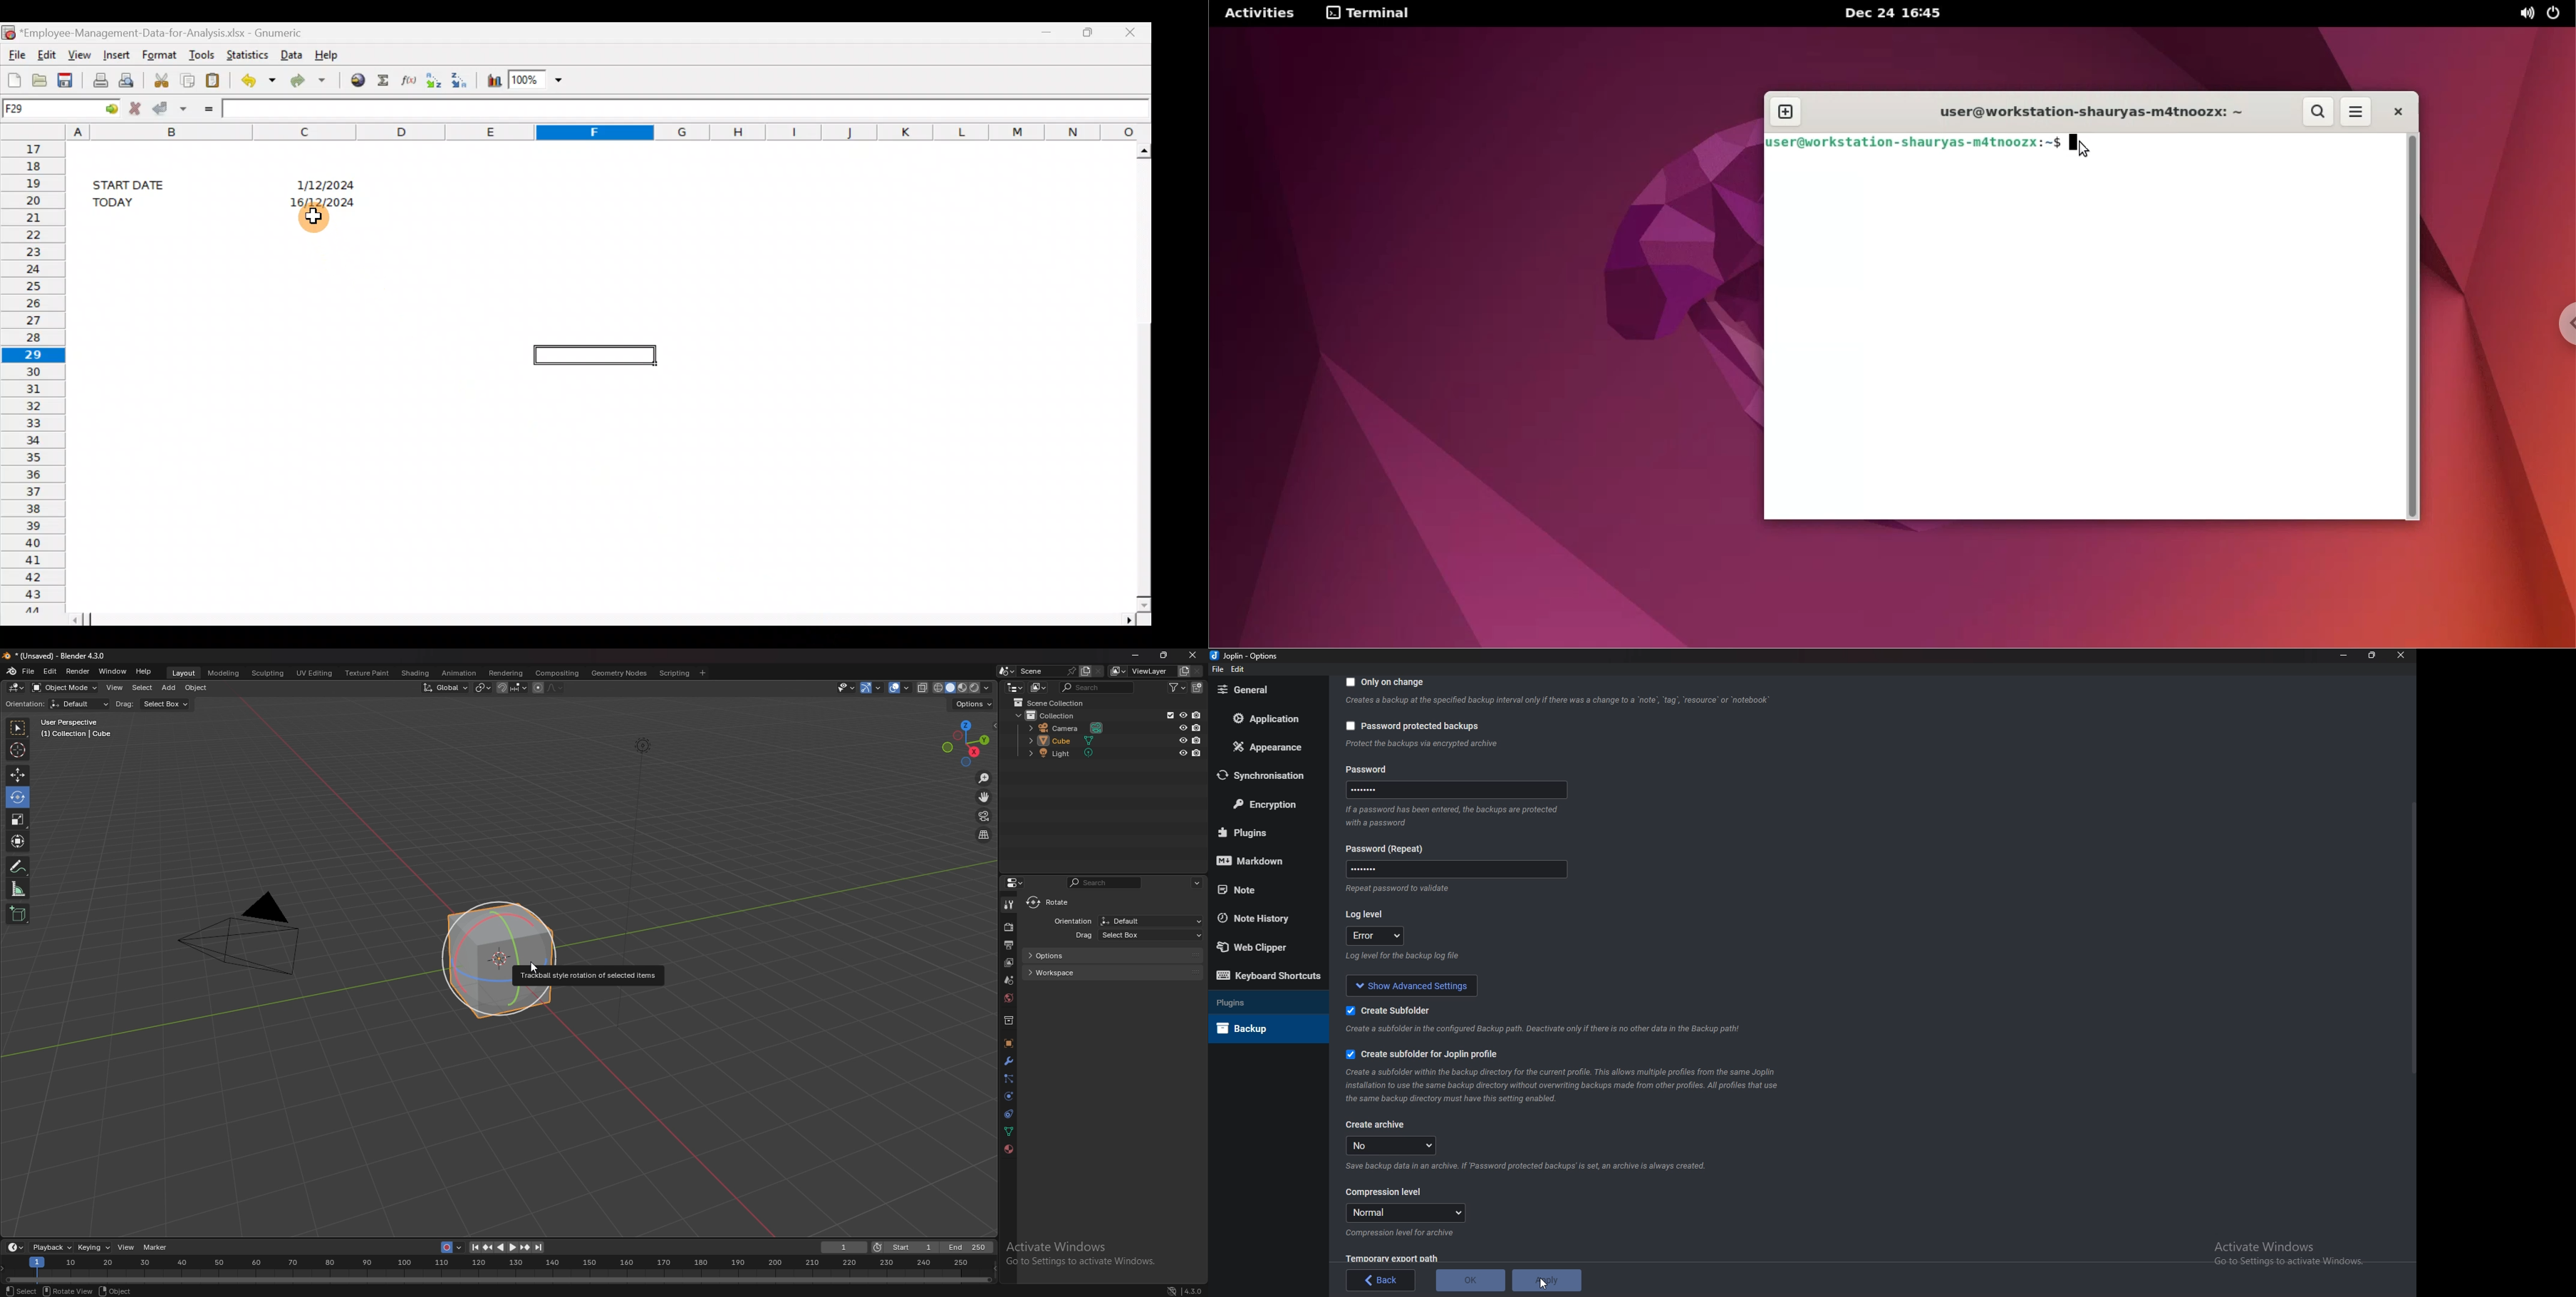  Describe the element at coordinates (50, 671) in the screenshot. I see `edit` at that location.